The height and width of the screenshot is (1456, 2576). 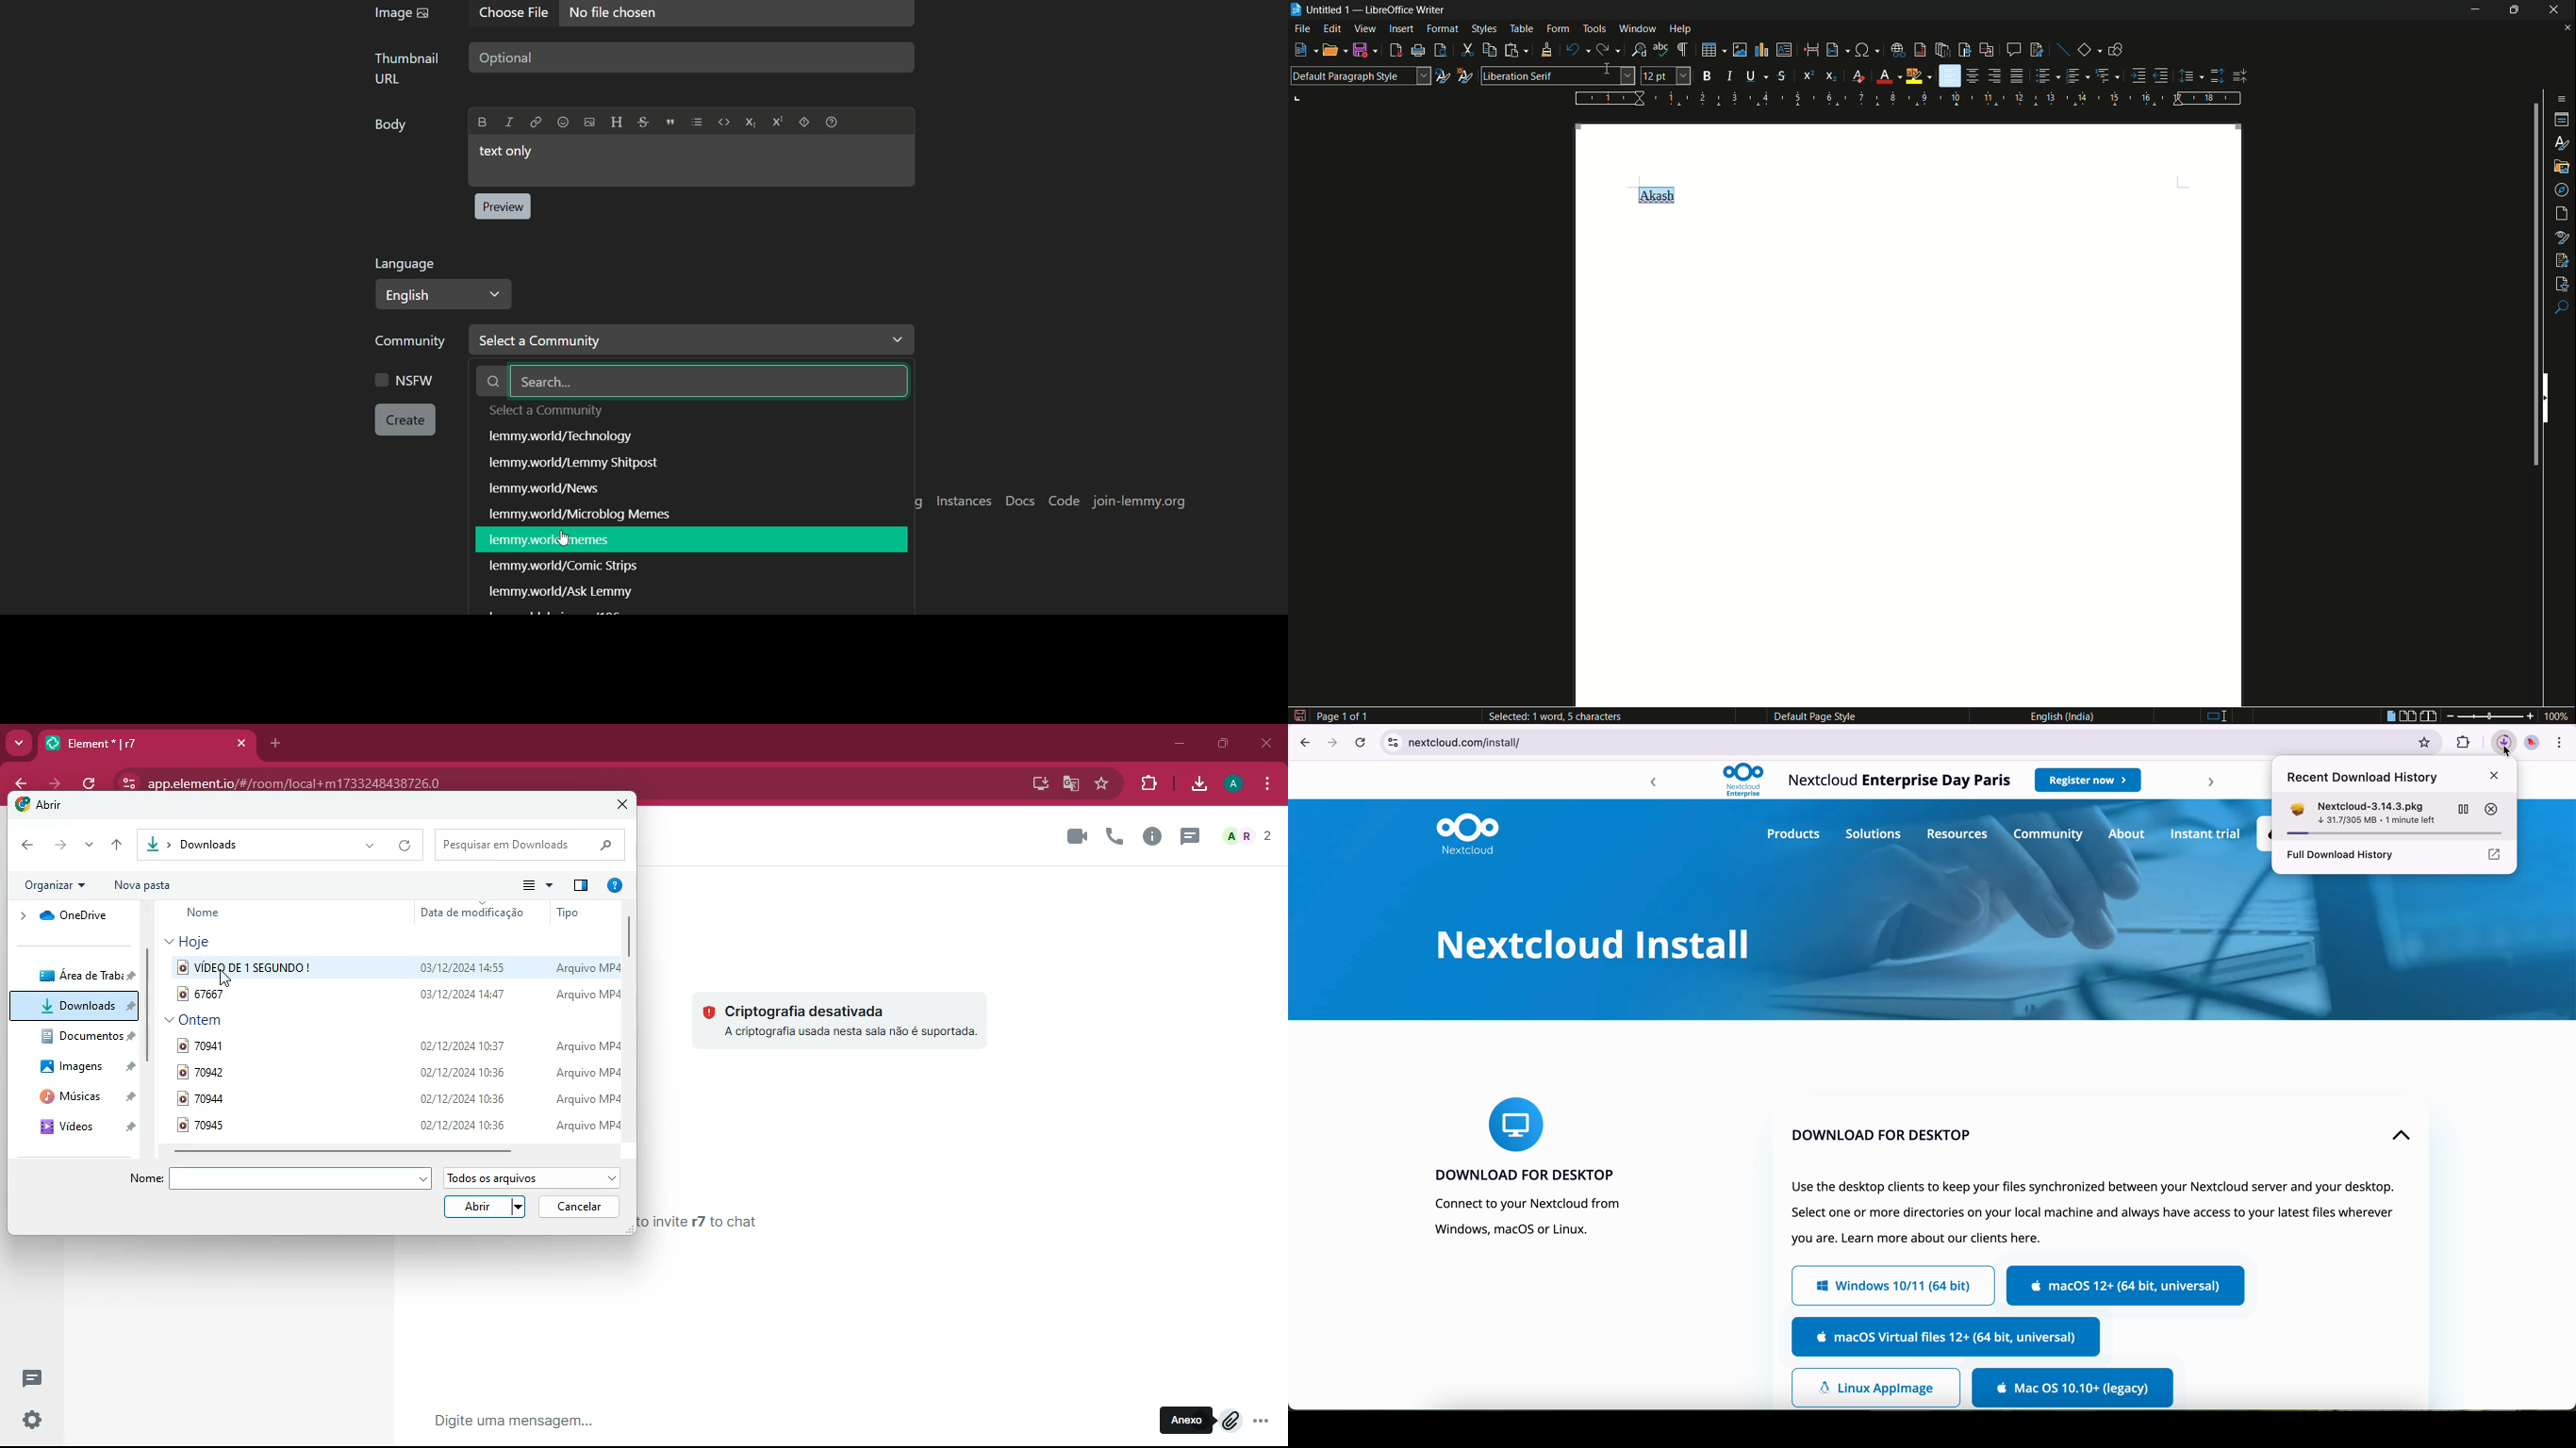 I want to click on data de modifcaclao, so click(x=473, y=914).